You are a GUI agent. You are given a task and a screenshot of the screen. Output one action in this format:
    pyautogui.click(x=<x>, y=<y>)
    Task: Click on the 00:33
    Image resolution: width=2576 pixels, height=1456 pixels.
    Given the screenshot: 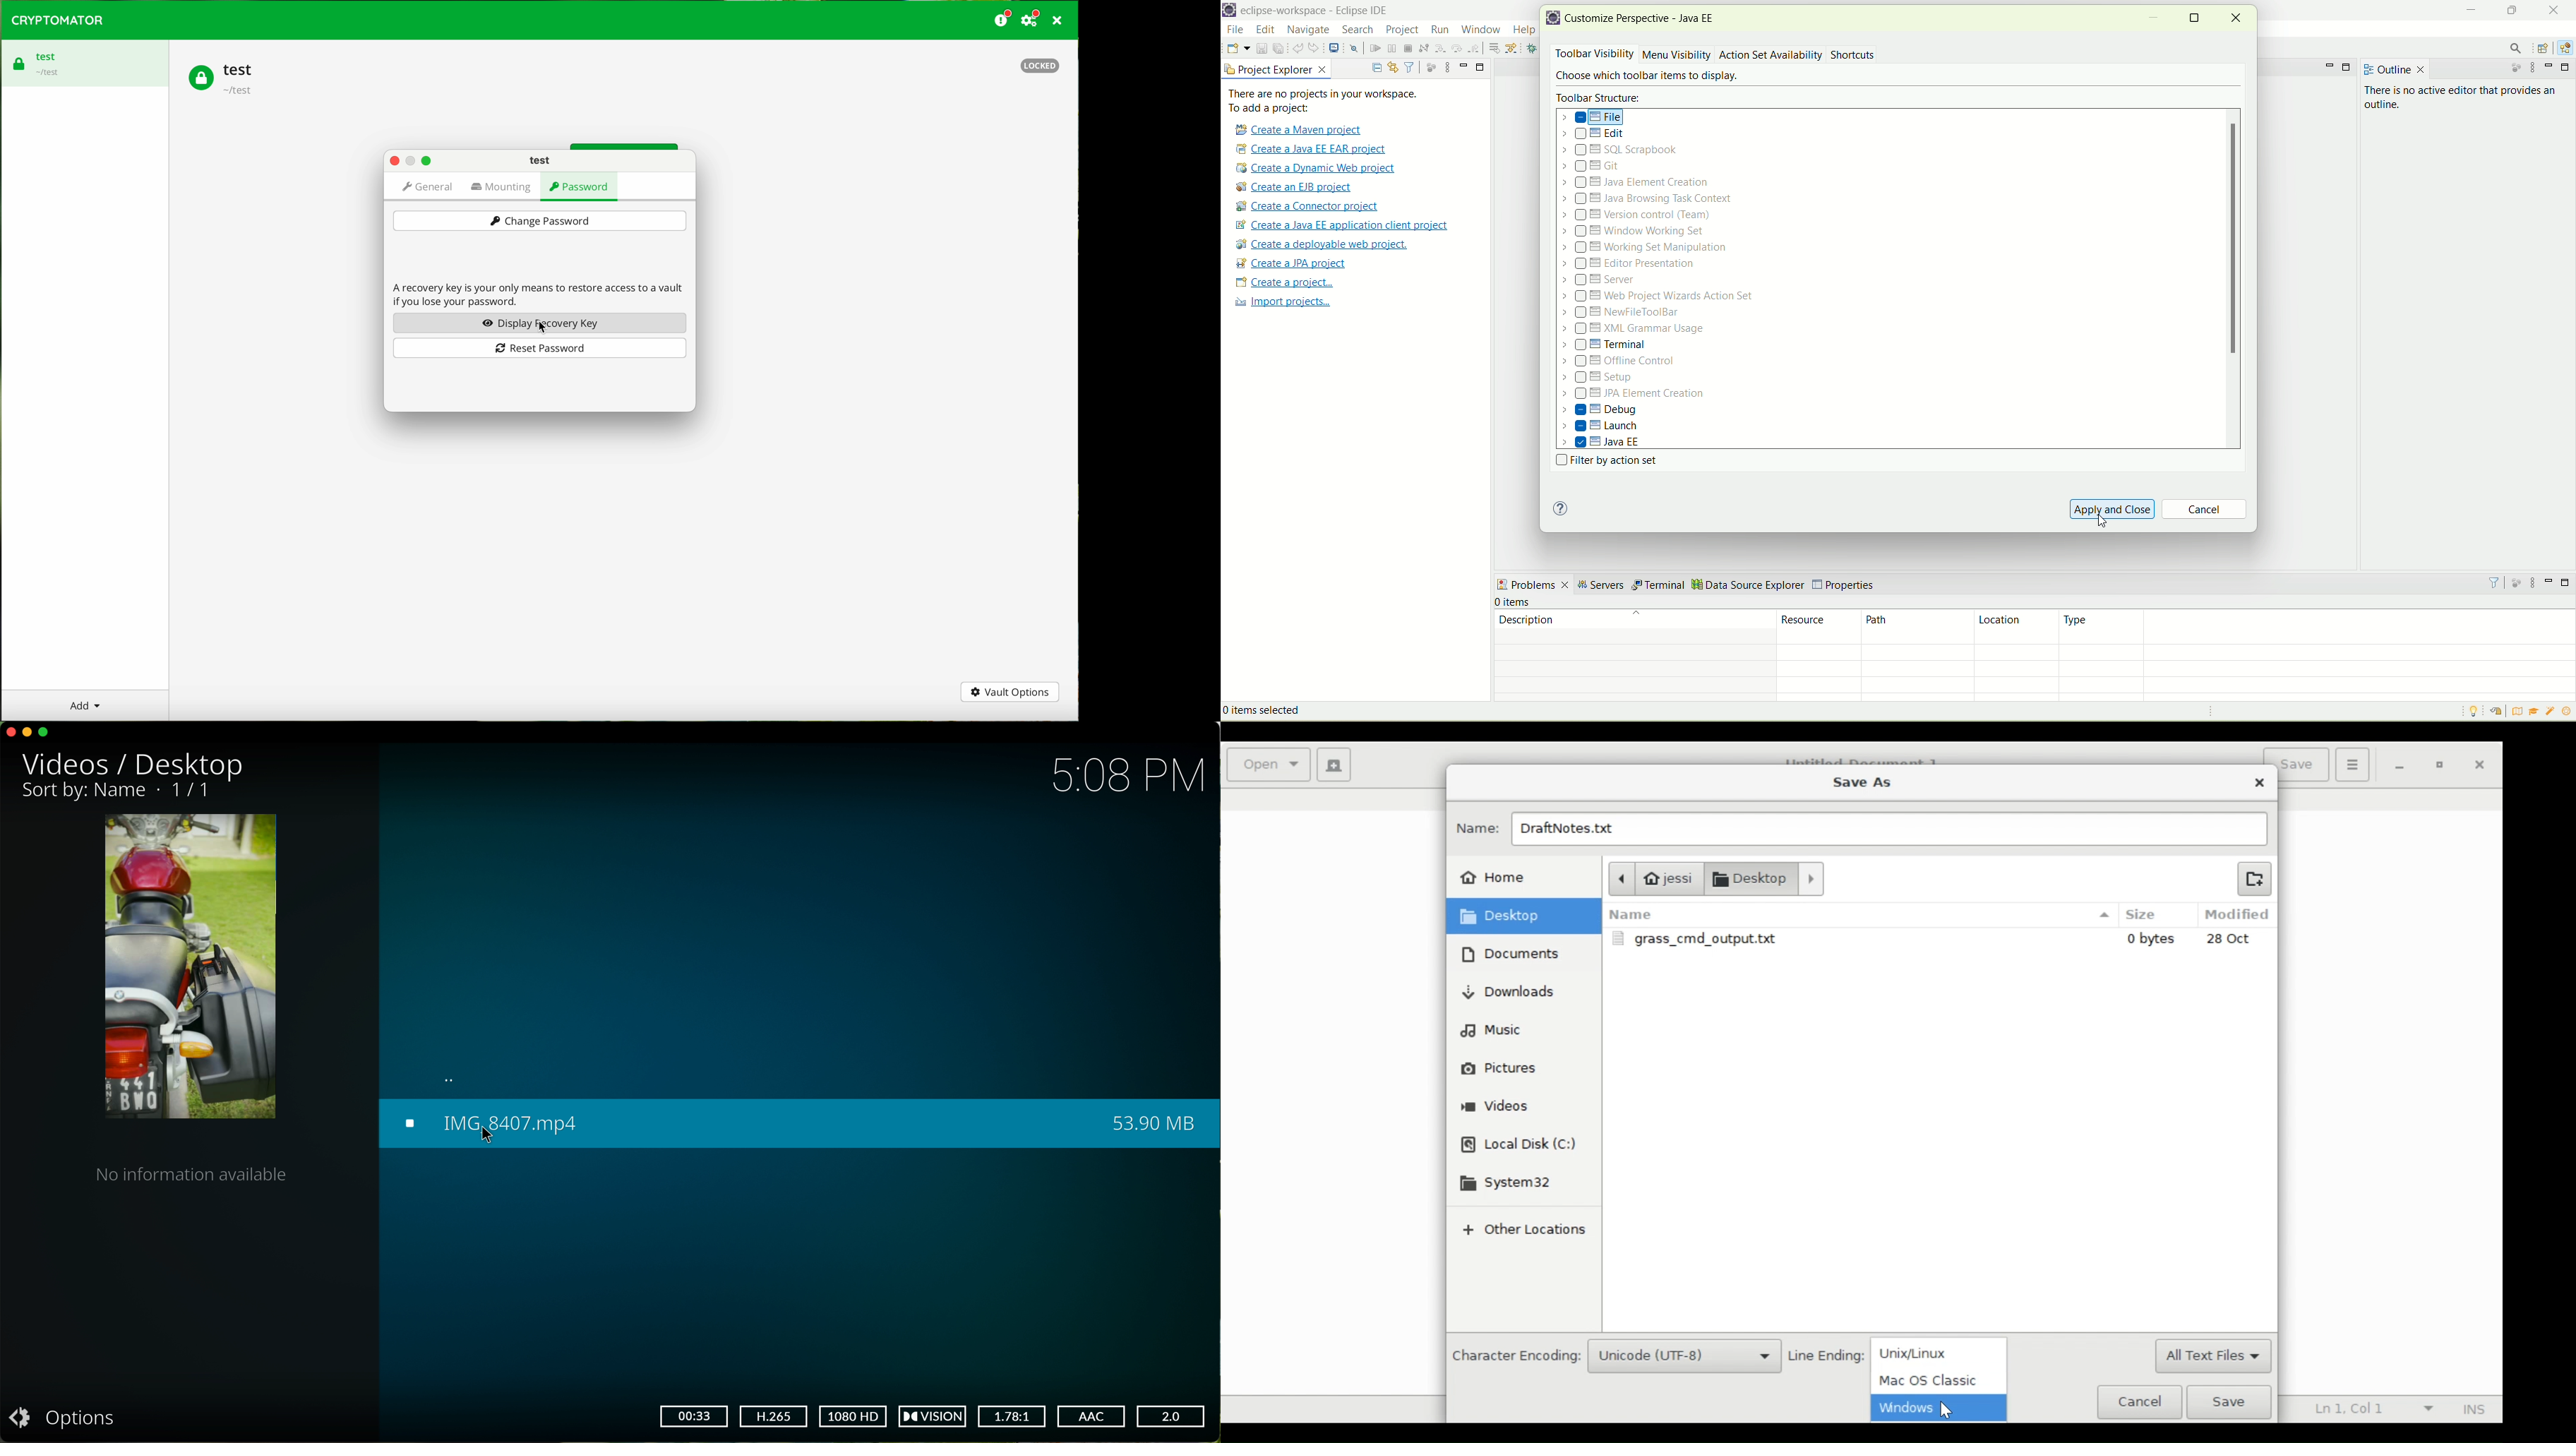 What is the action you would take?
    pyautogui.click(x=694, y=1416)
    